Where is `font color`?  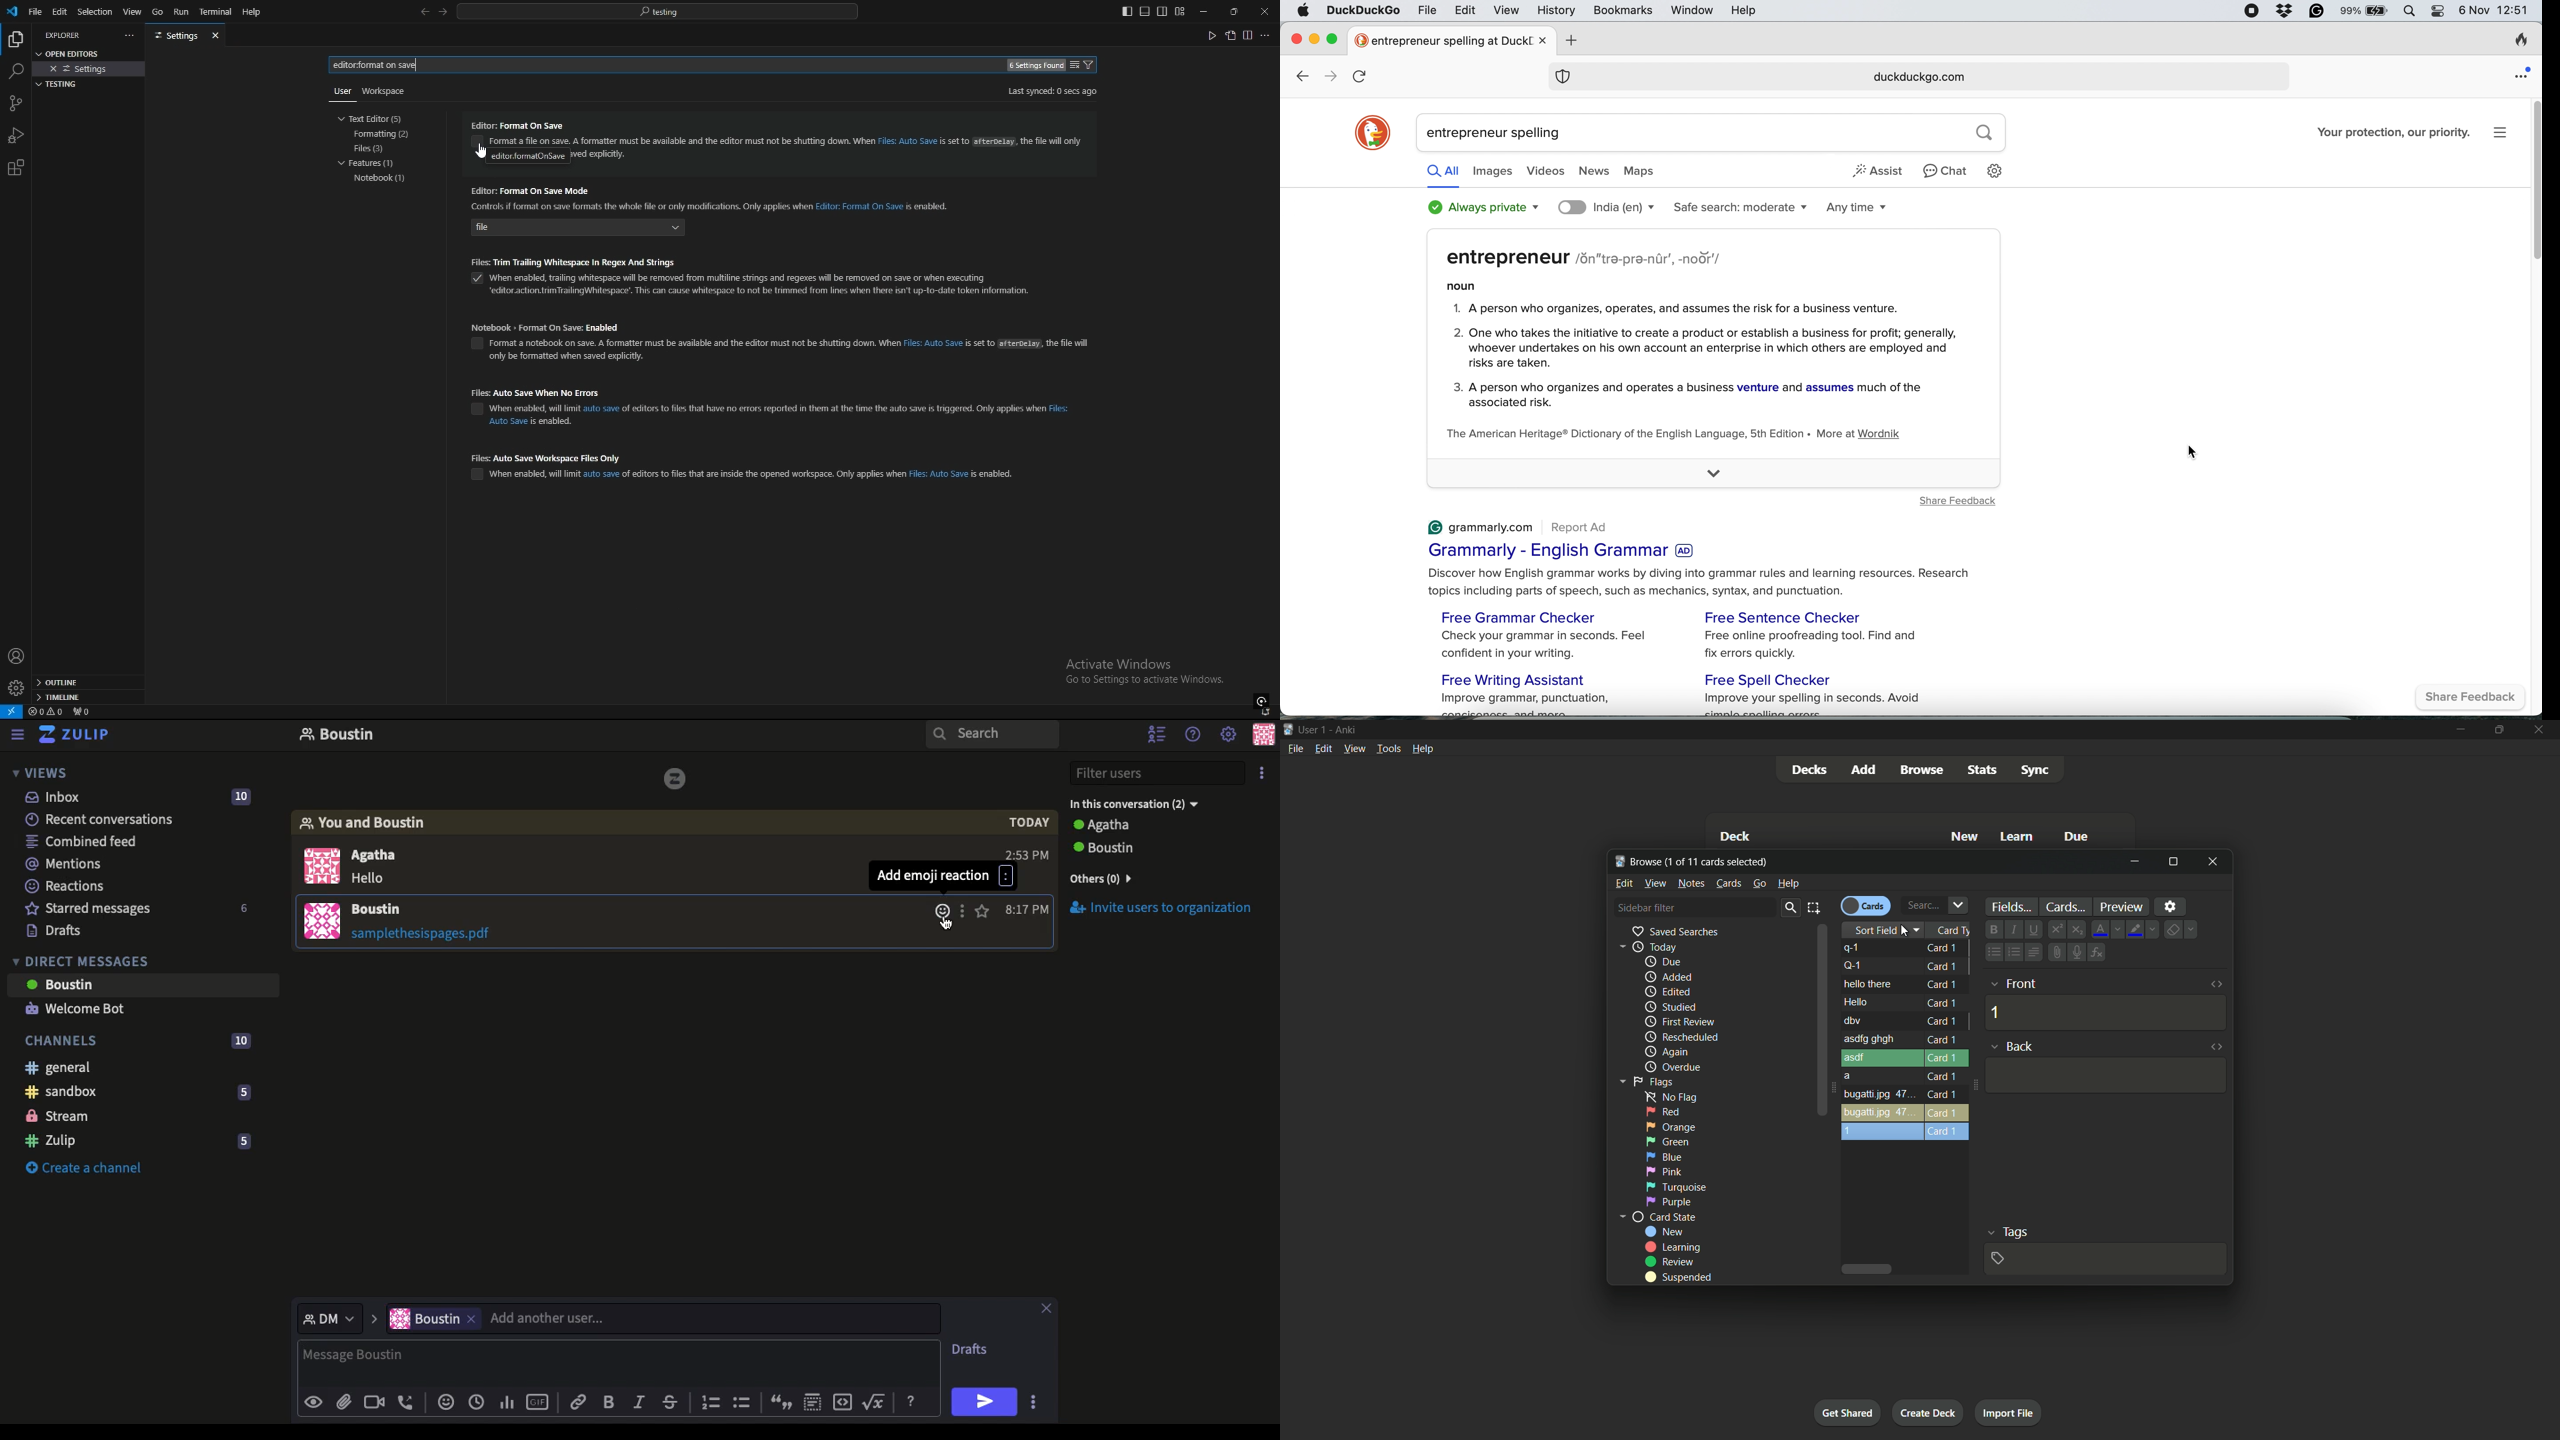 font color is located at coordinates (2101, 929).